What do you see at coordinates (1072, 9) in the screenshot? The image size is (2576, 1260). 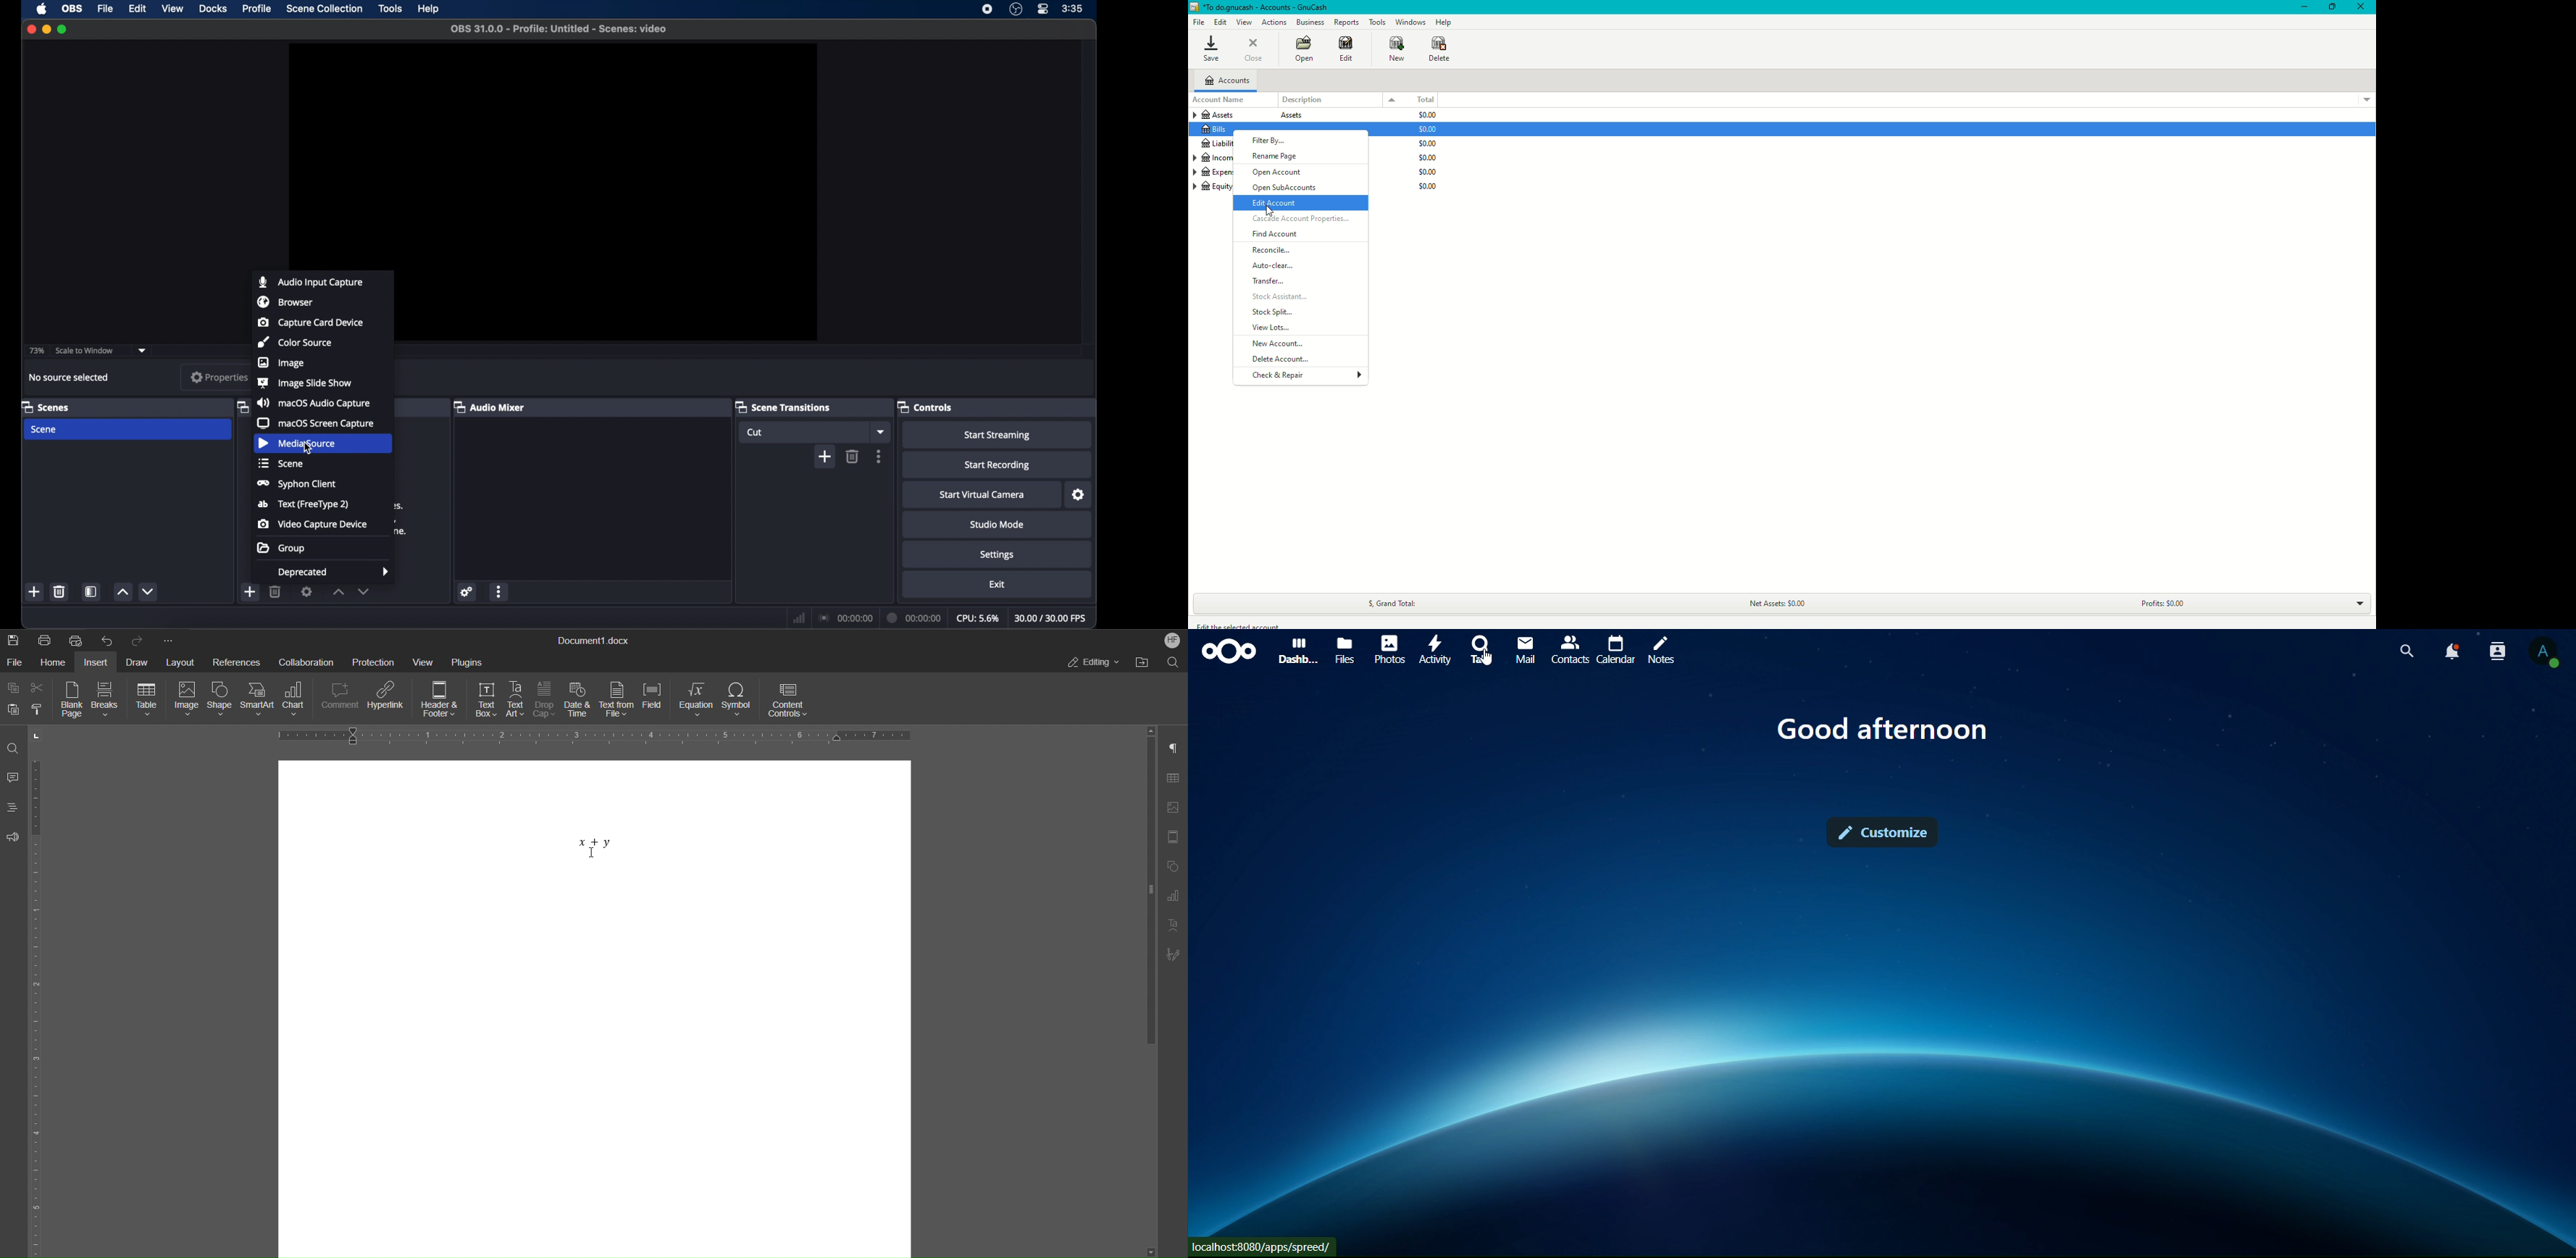 I see `time` at bounding box center [1072, 9].